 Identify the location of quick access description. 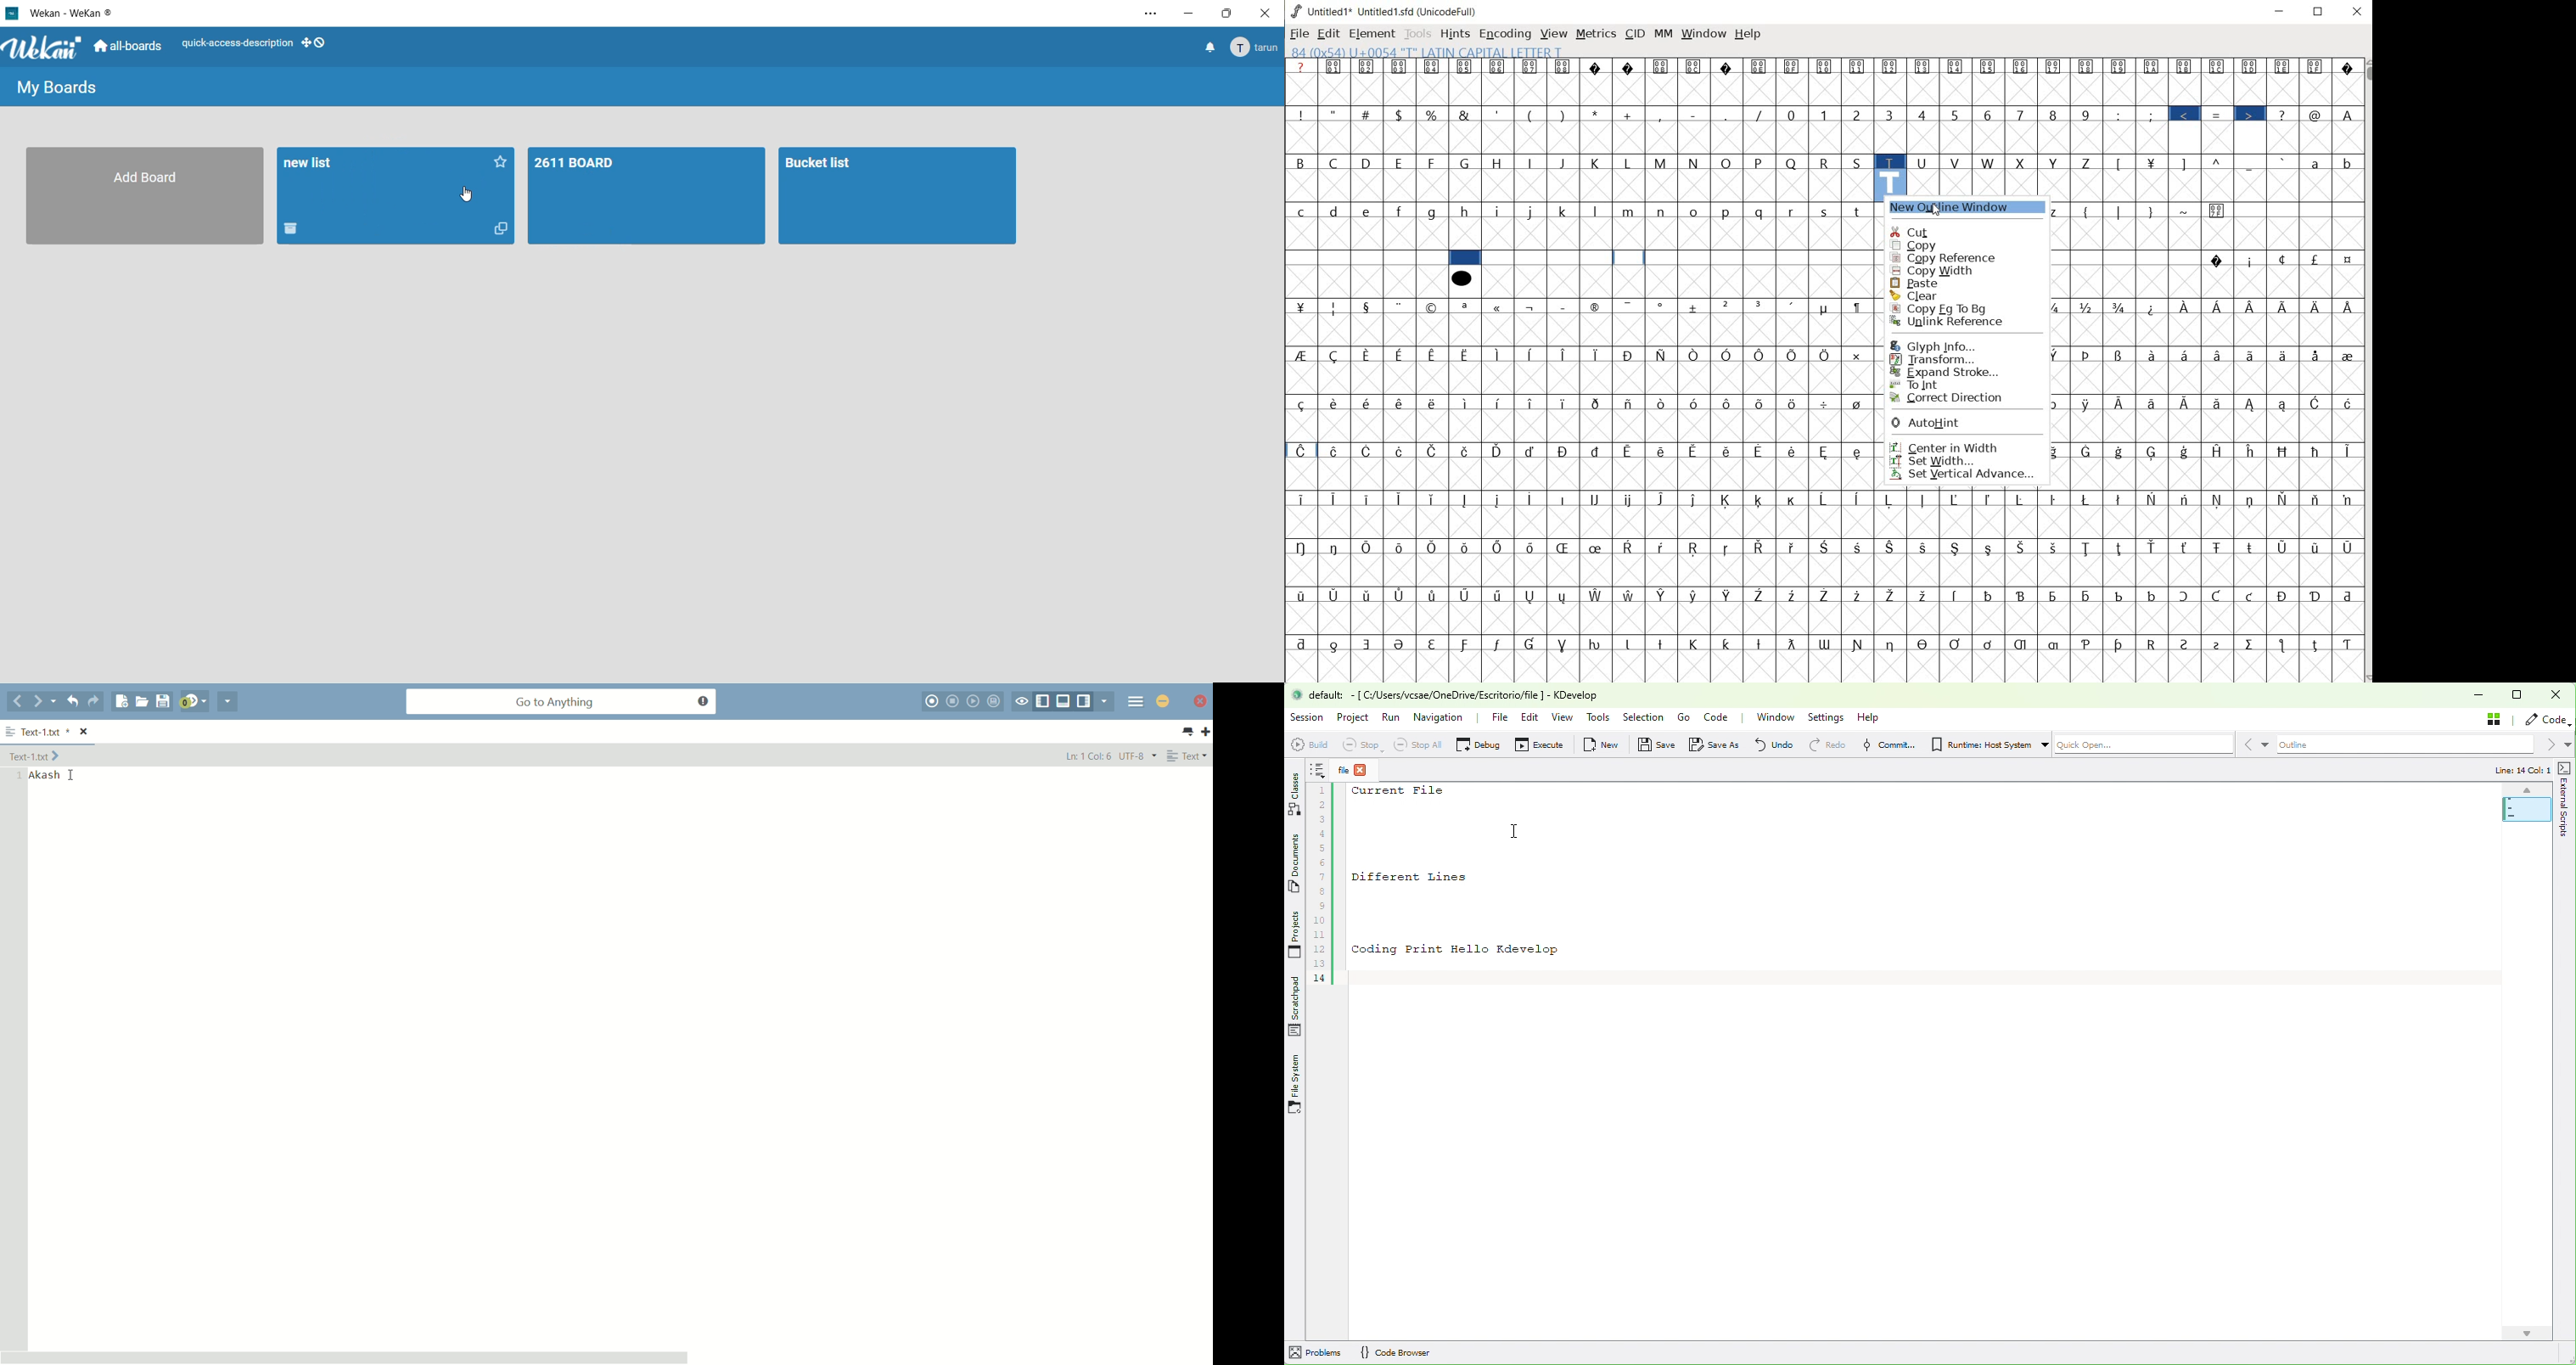
(237, 41).